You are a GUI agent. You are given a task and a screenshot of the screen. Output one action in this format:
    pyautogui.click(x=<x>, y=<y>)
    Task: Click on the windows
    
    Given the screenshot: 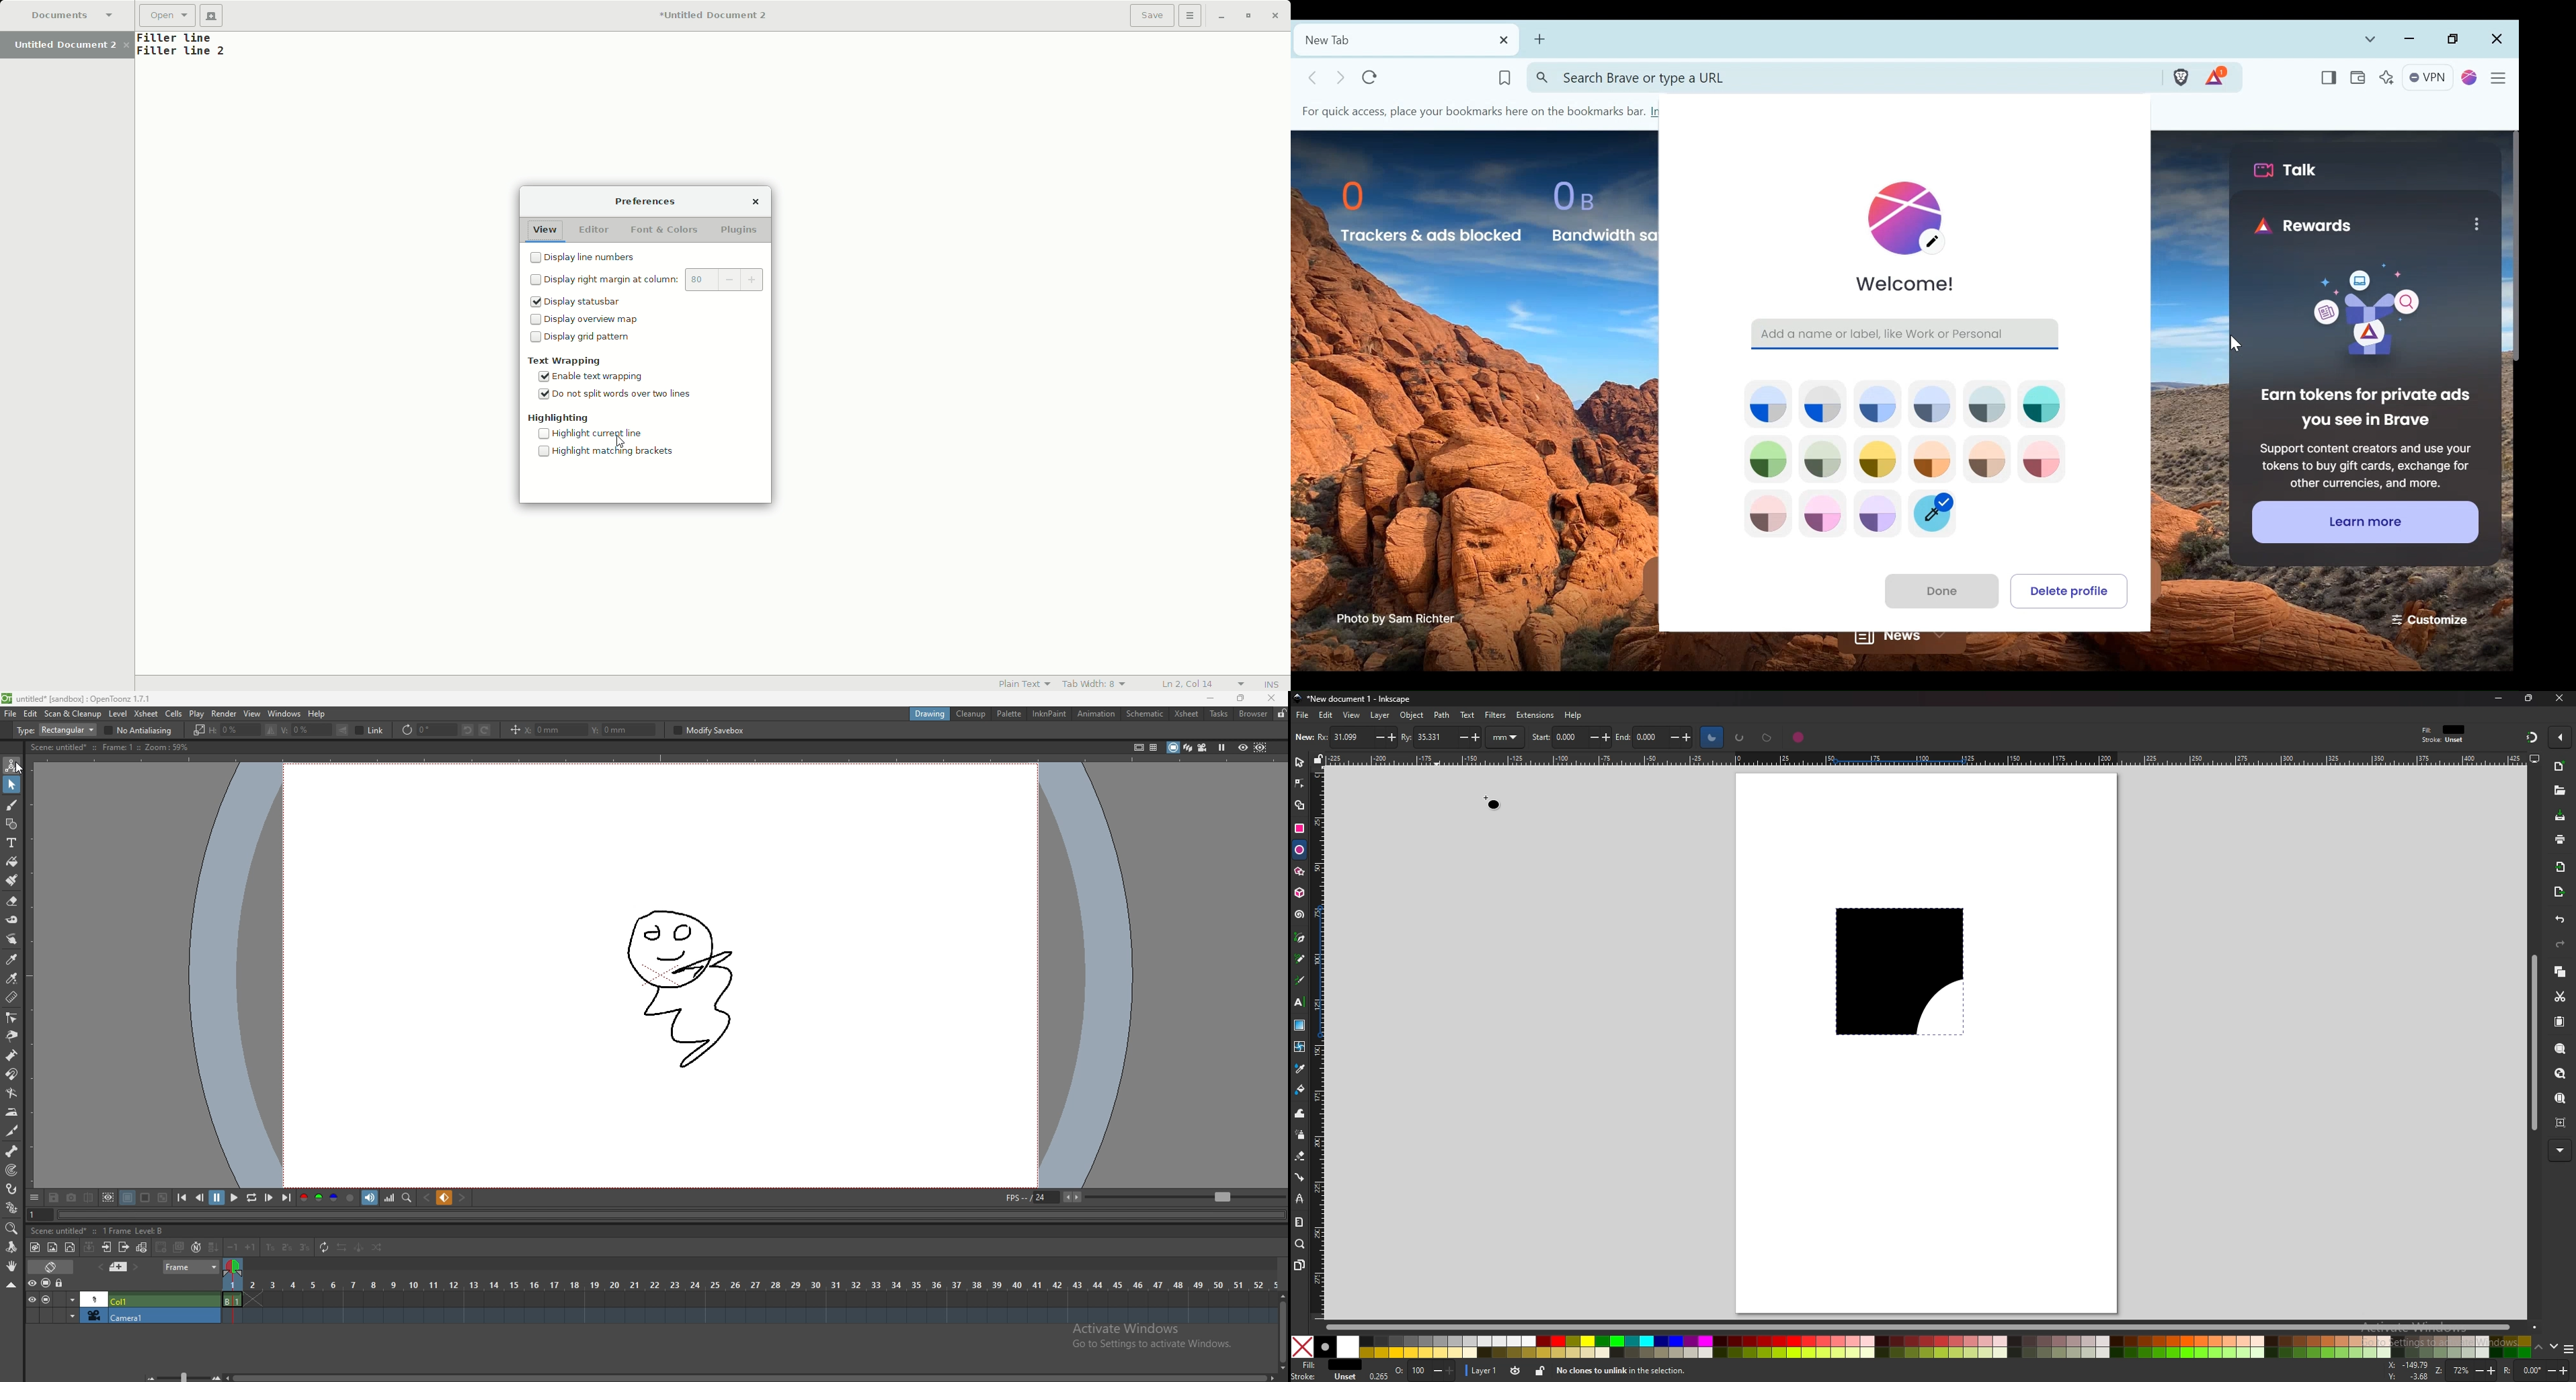 What is the action you would take?
    pyautogui.click(x=284, y=714)
    